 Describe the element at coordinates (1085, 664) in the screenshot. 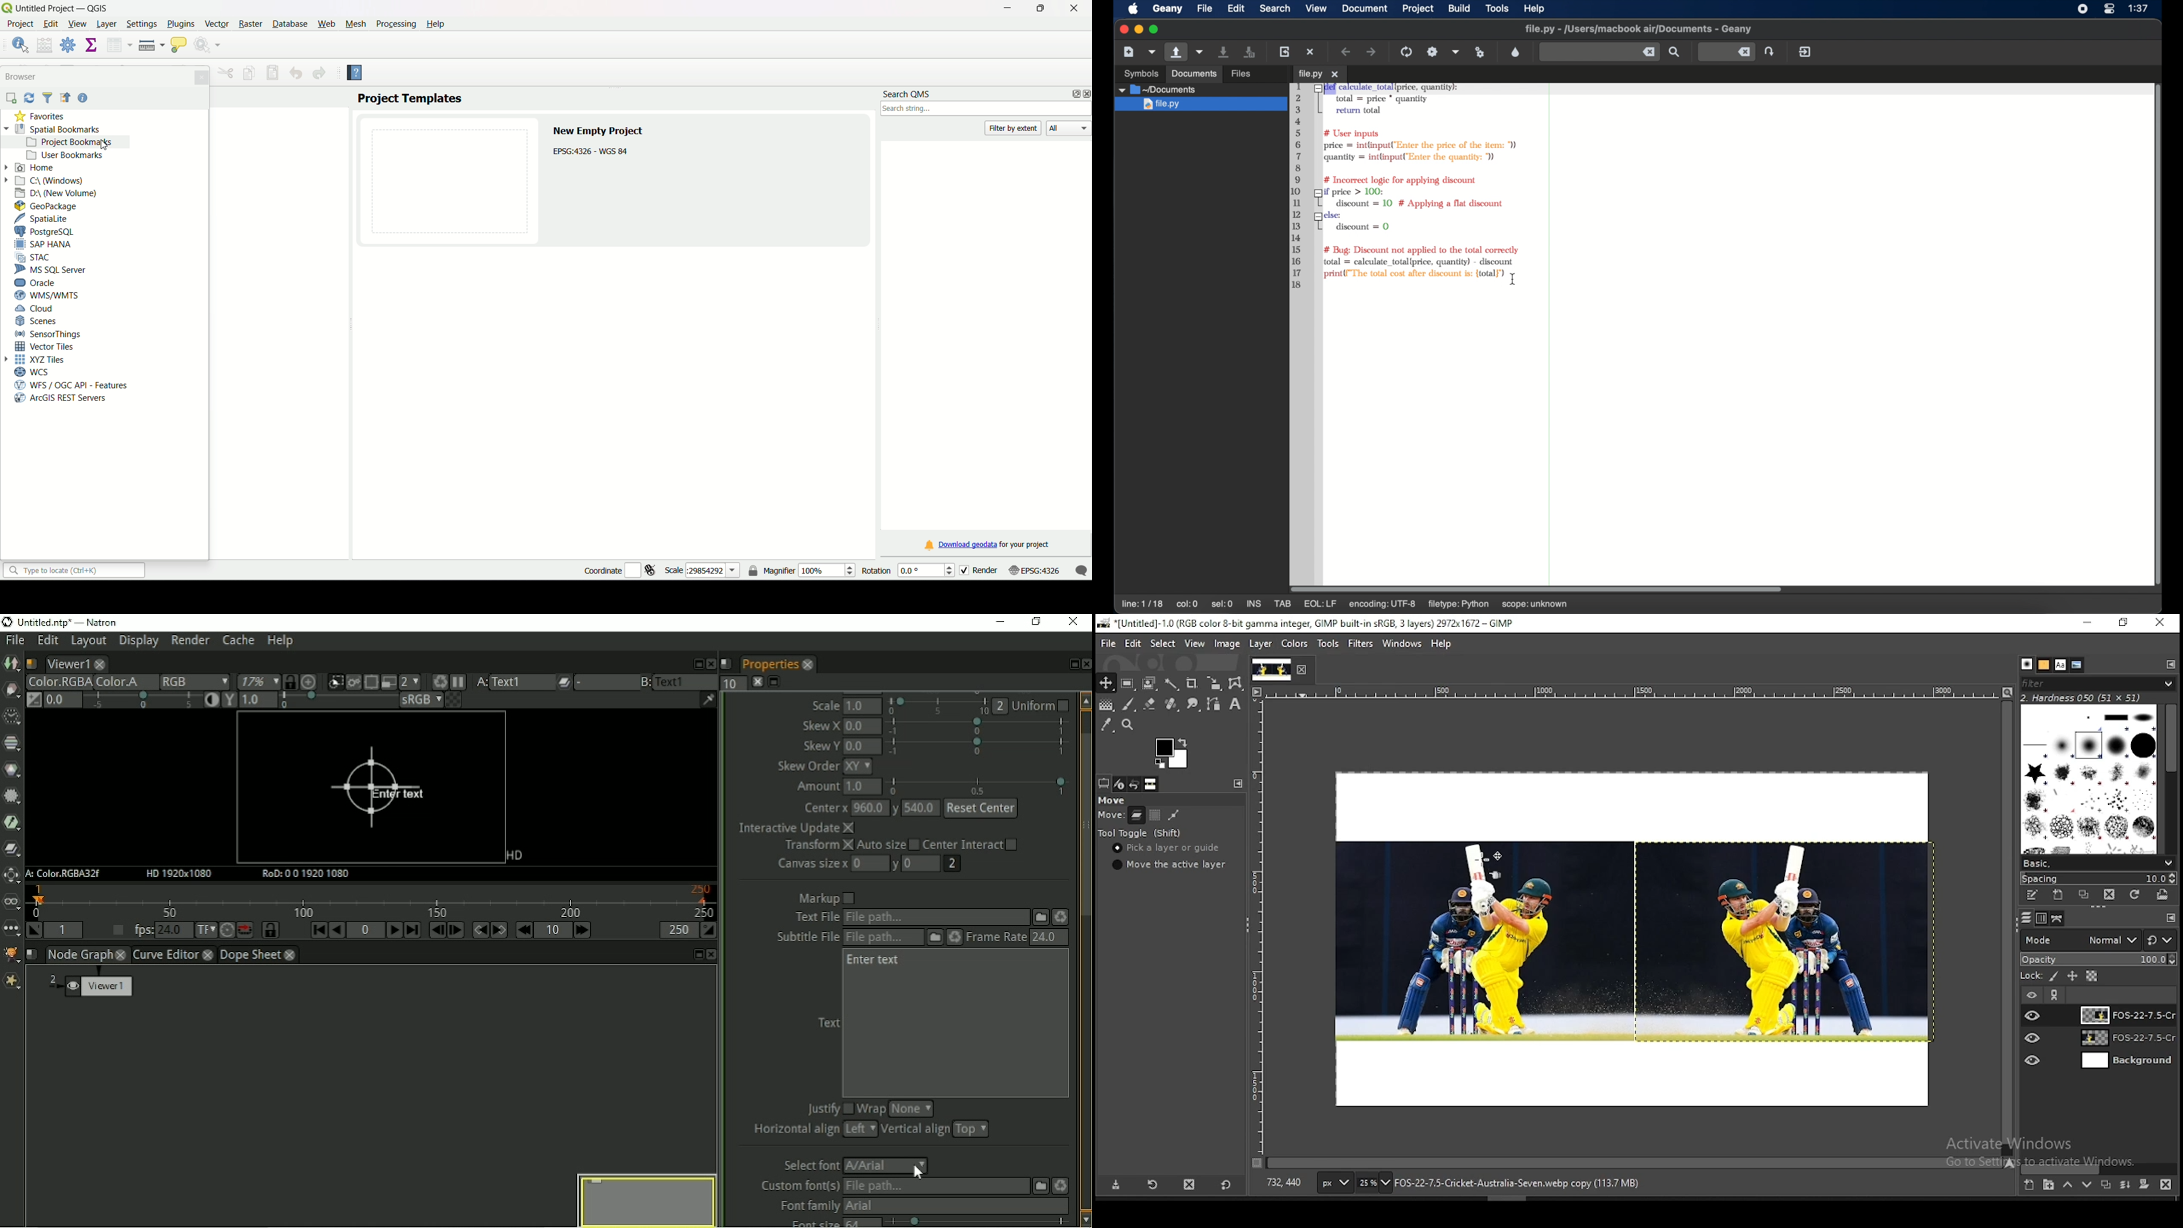

I see `Close` at that location.